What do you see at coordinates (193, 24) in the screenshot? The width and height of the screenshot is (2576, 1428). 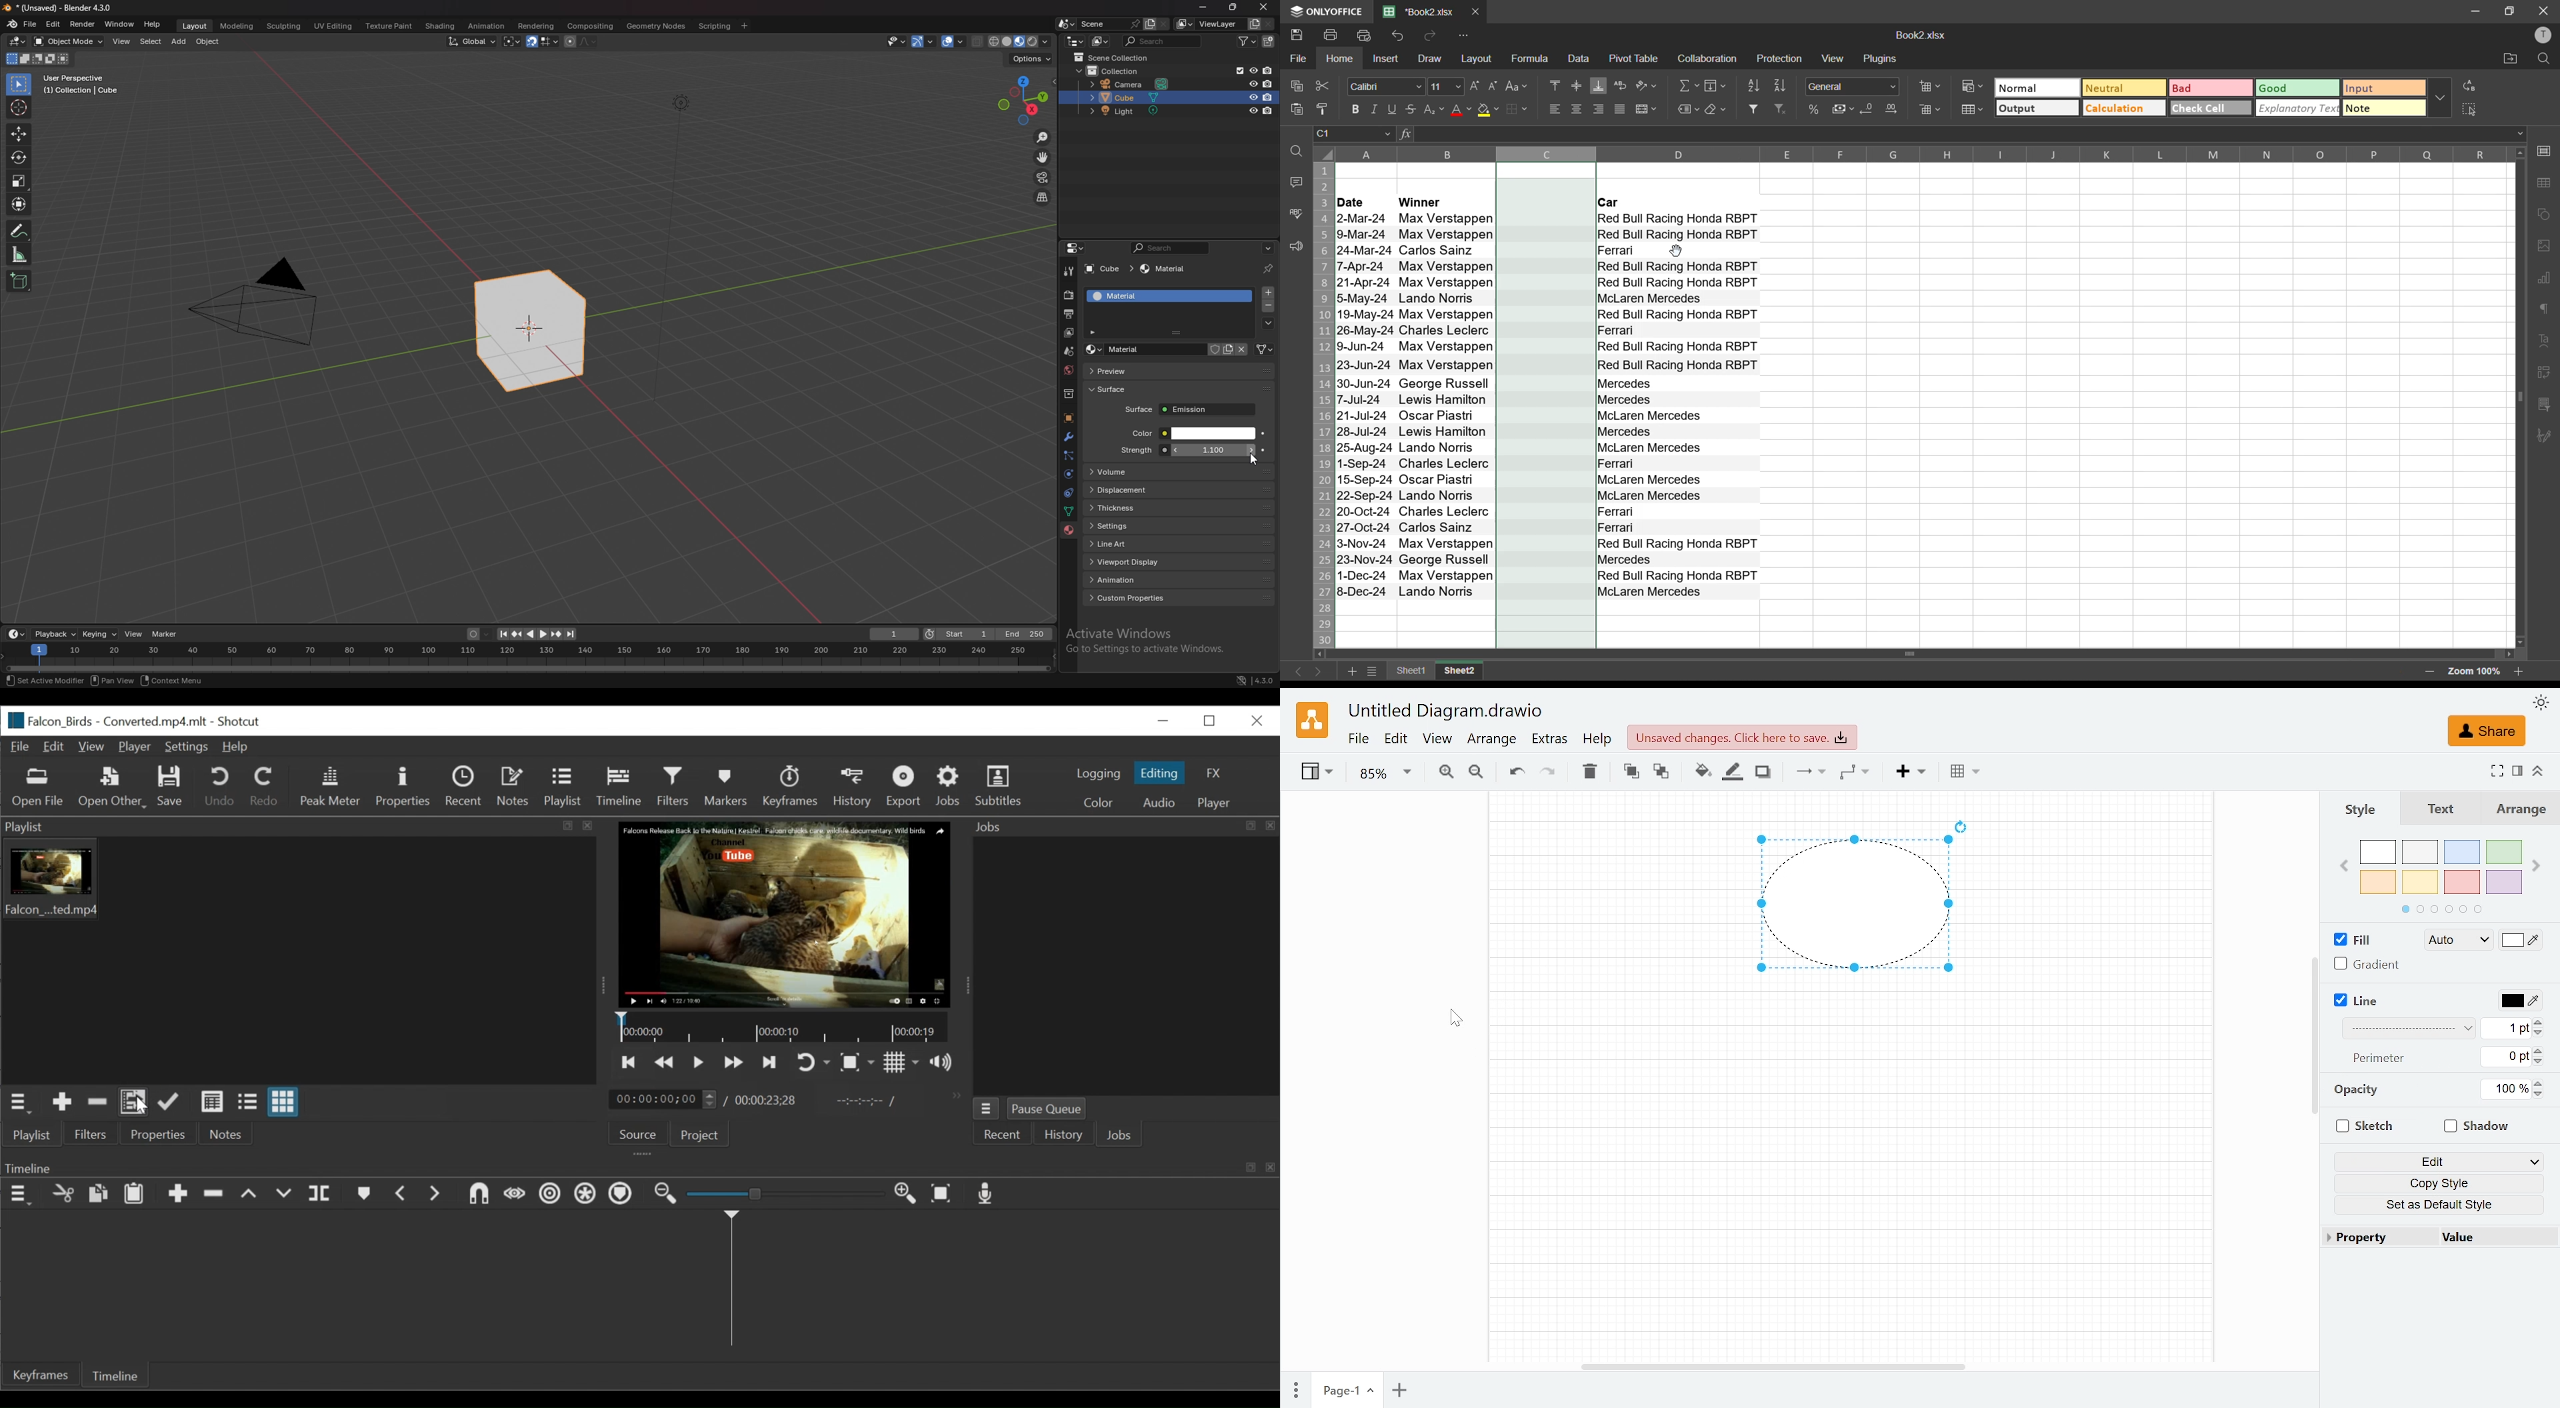 I see `layout` at bounding box center [193, 24].